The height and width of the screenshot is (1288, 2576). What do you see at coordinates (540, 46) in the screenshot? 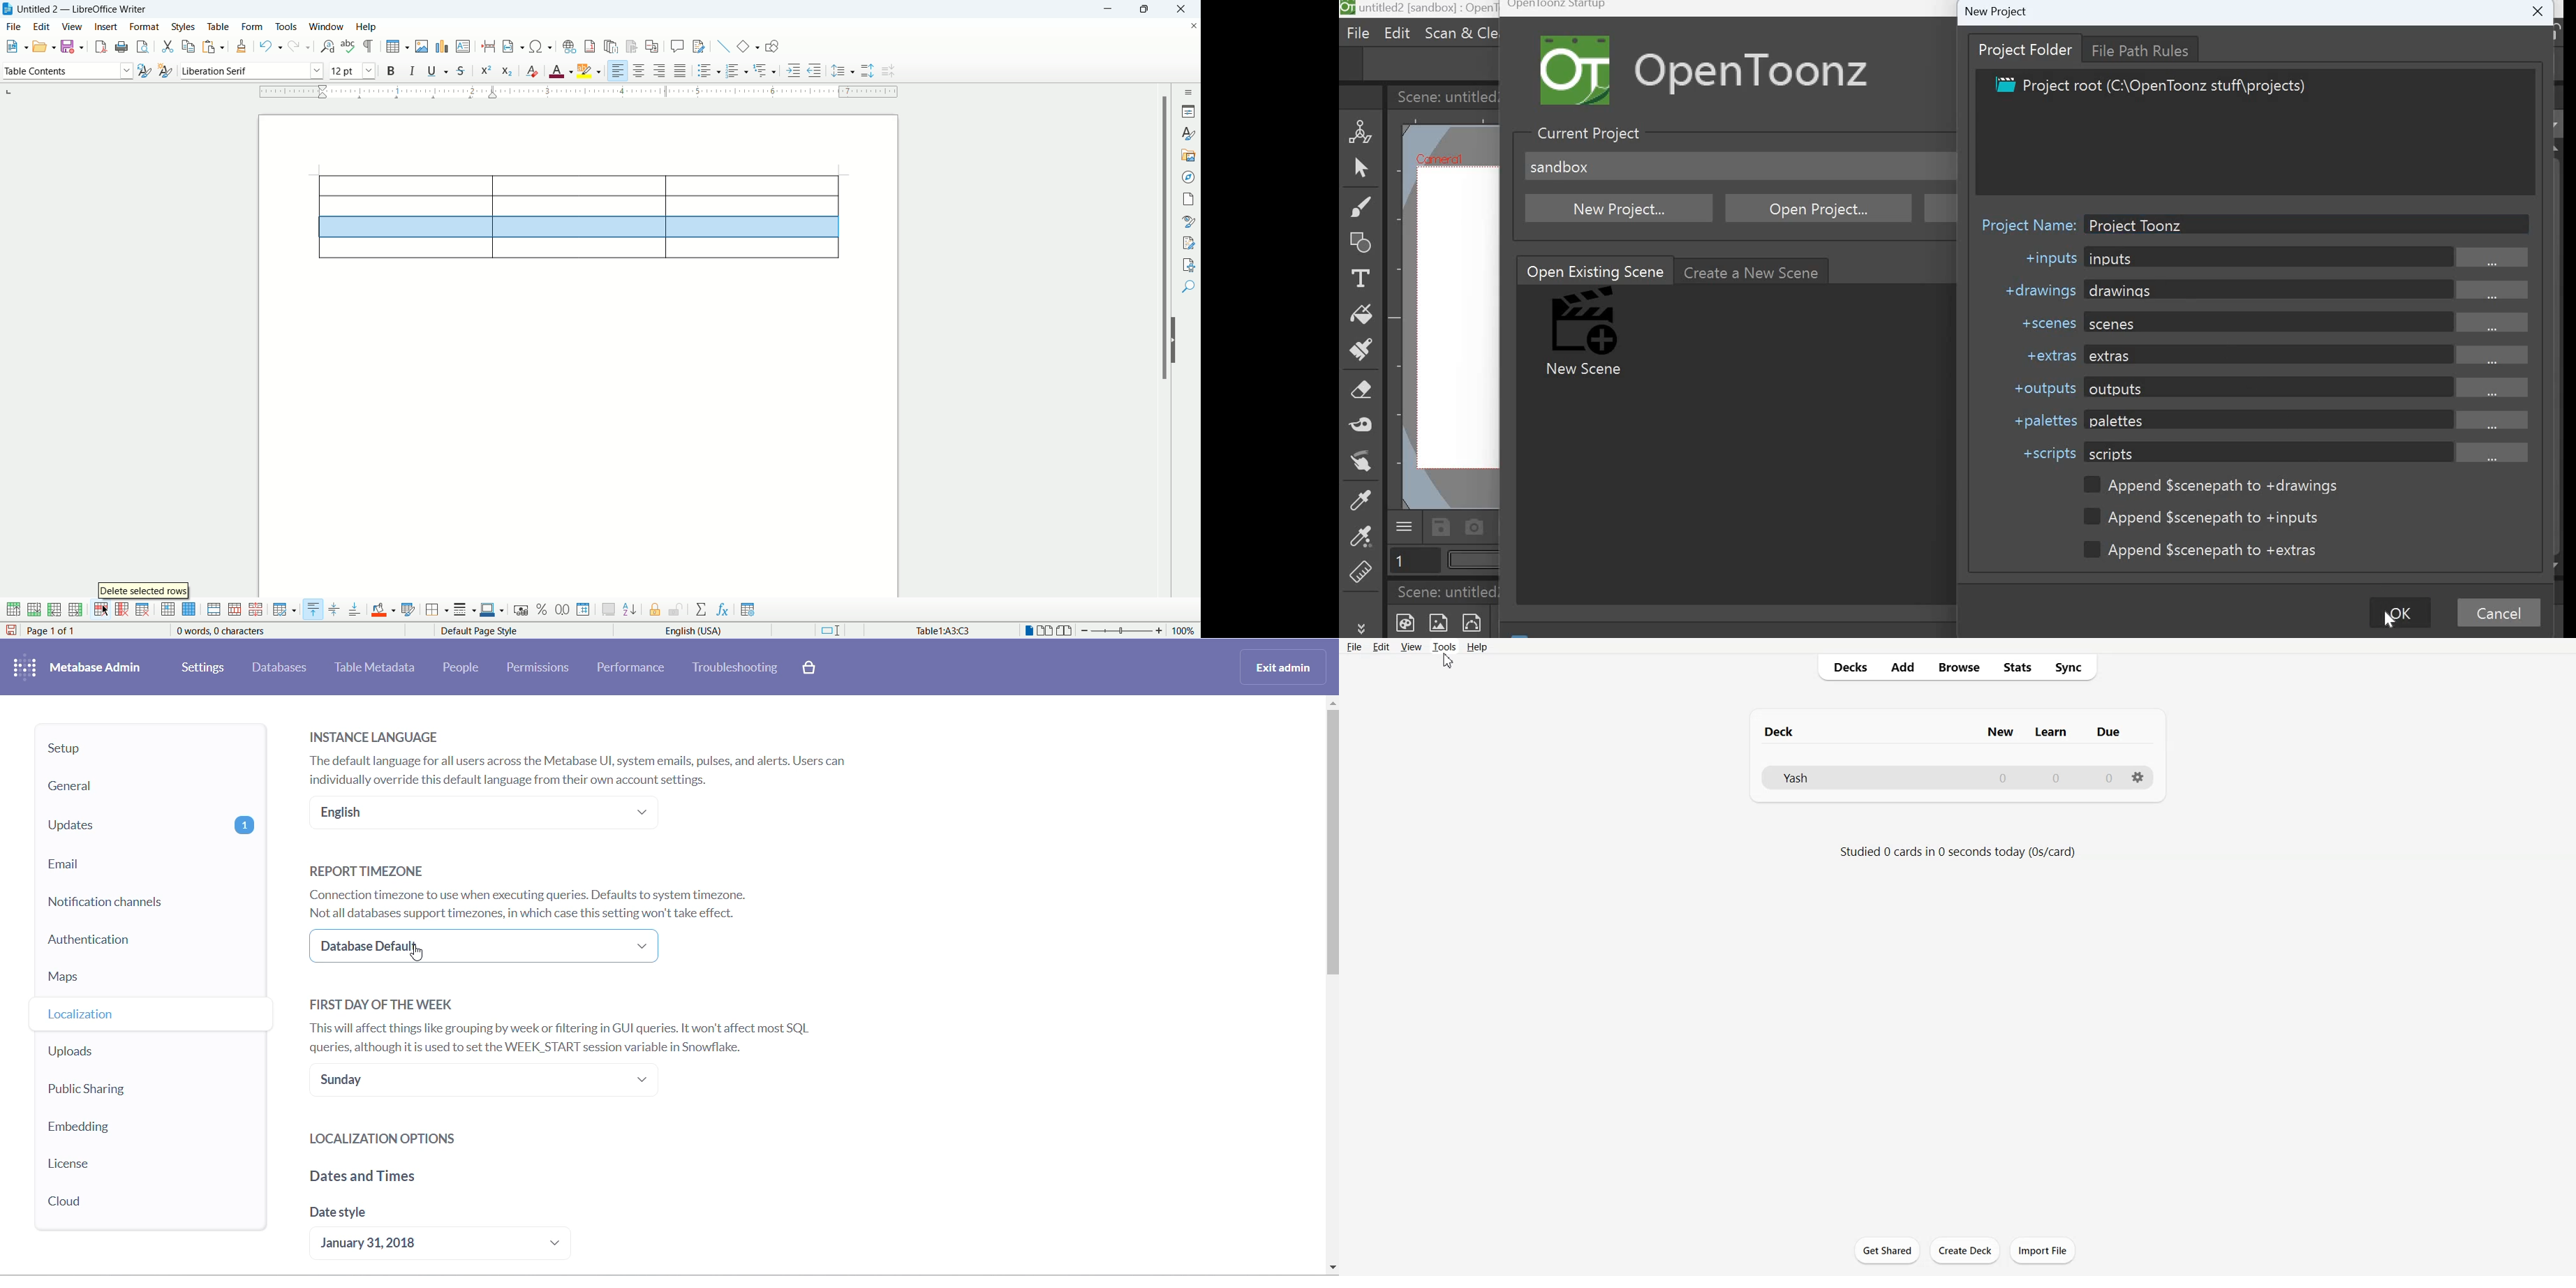
I see `insert special characeter` at bounding box center [540, 46].